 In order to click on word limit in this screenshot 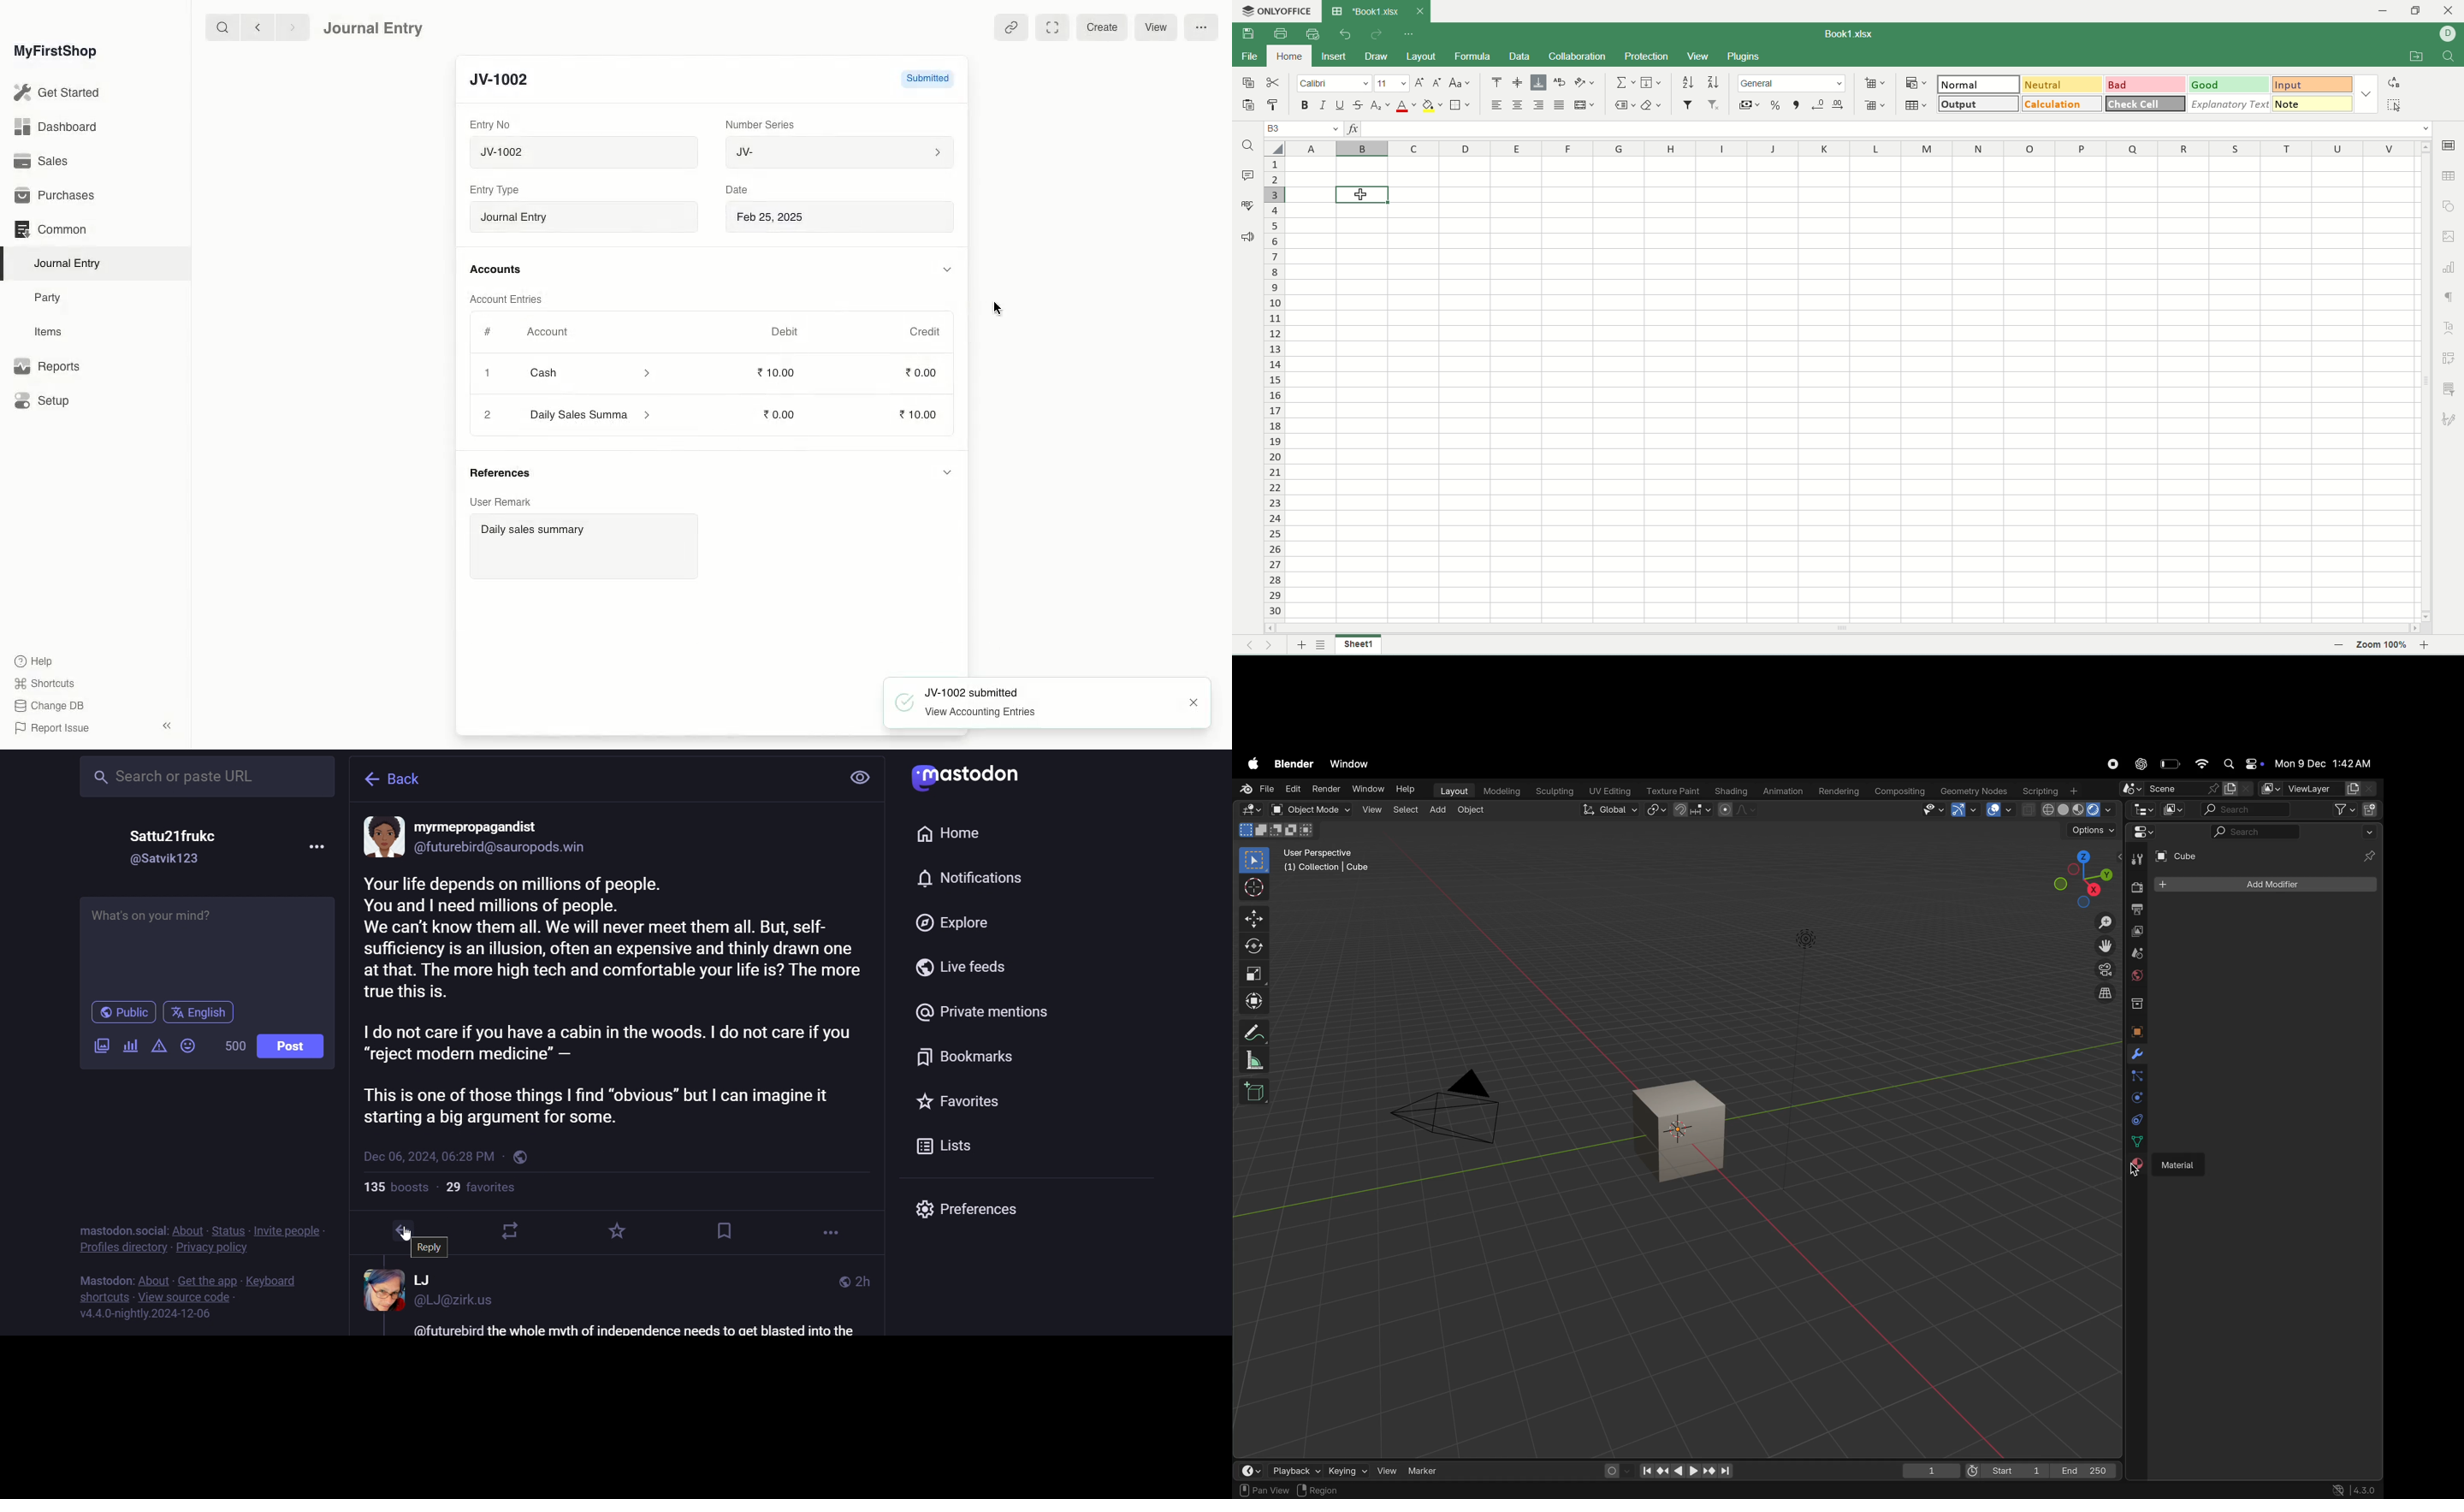, I will do `click(234, 1047)`.